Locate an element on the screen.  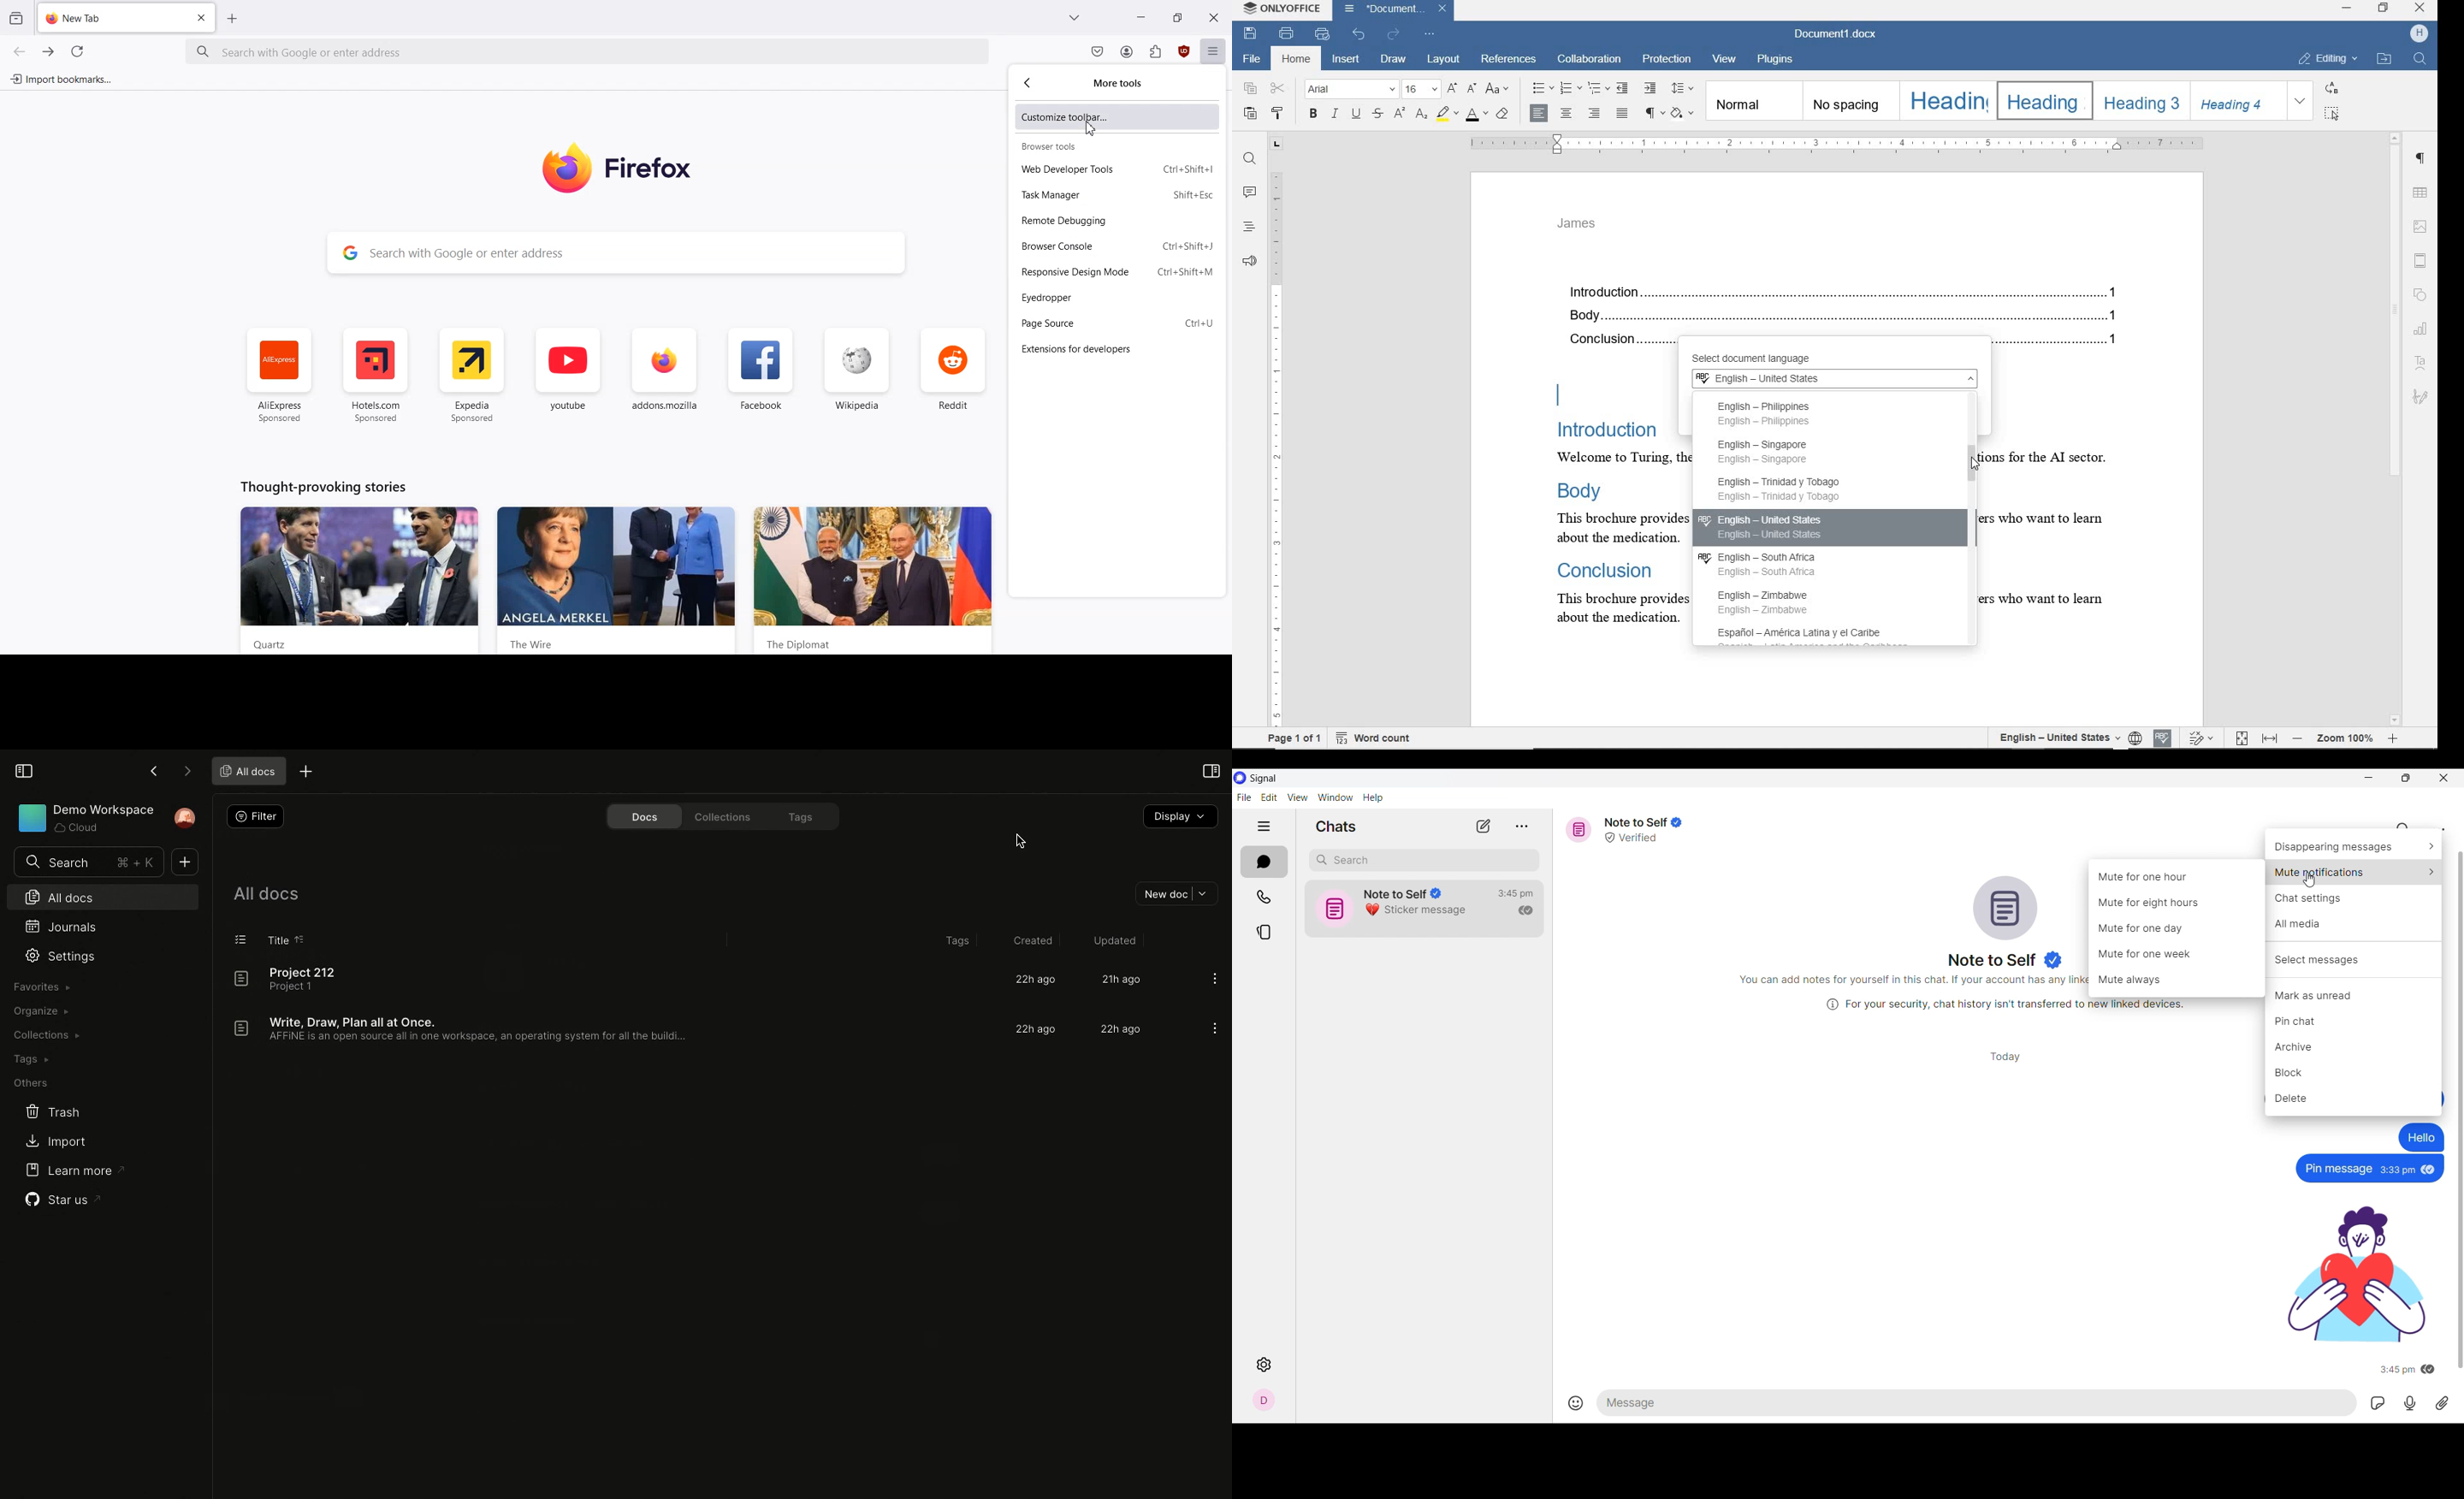
Search is located at coordinates (89, 862).